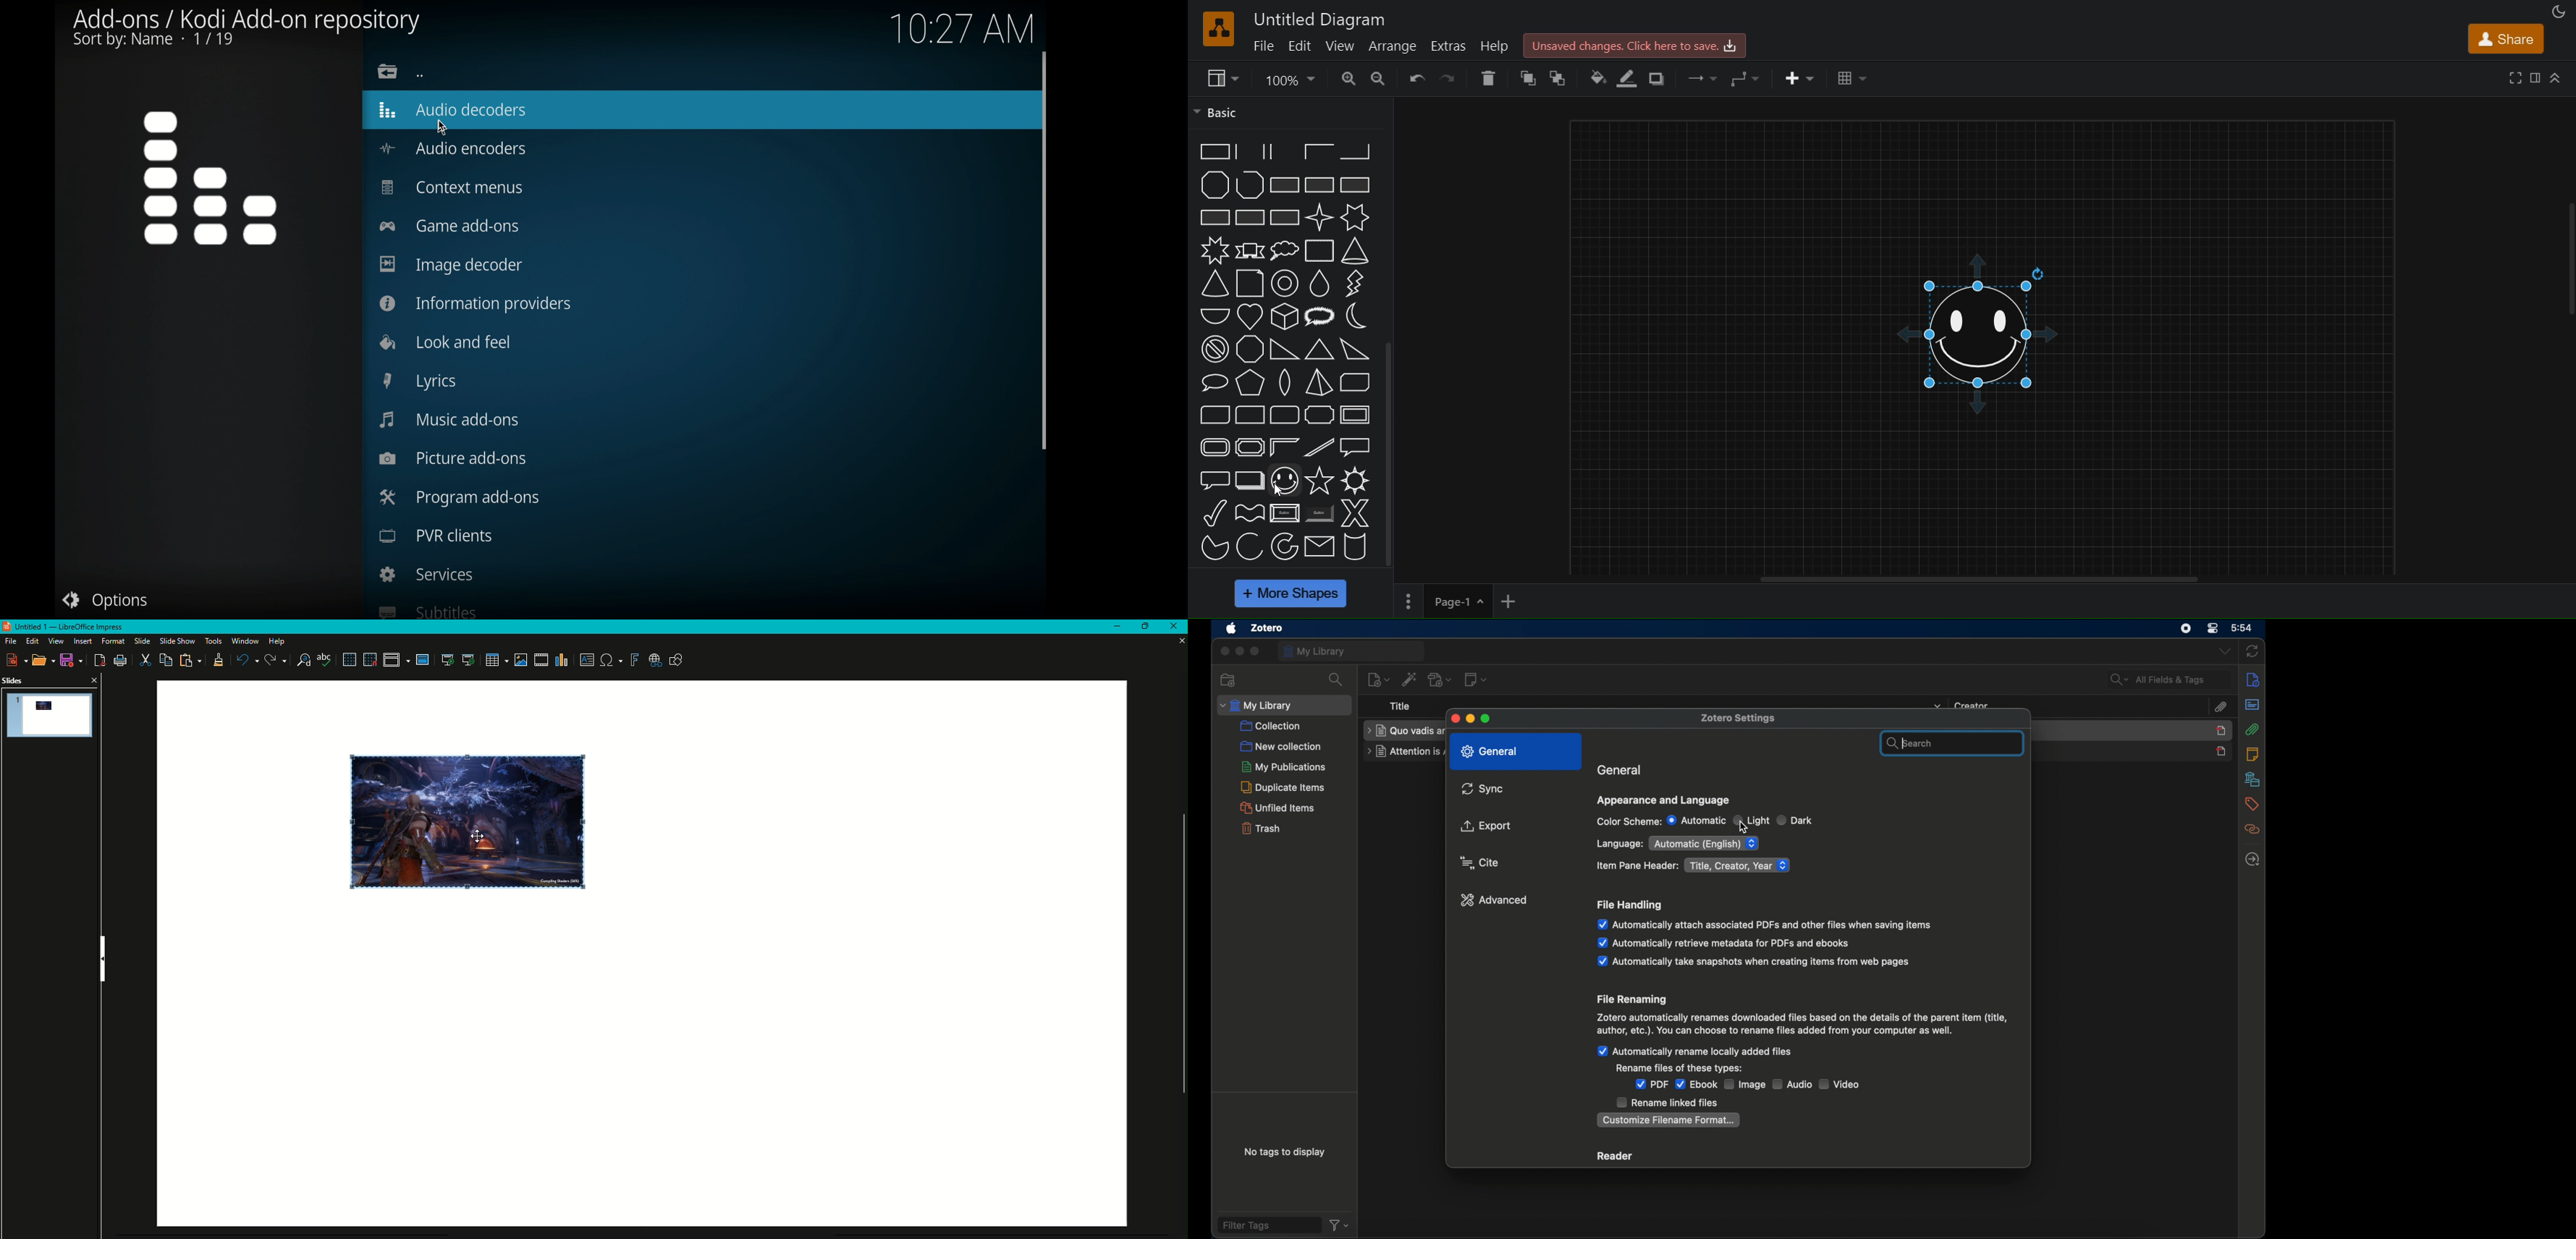 This screenshot has width=2576, height=1260. Describe the element at coordinates (397, 662) in the screenshot. I see `Display Views` at that location.